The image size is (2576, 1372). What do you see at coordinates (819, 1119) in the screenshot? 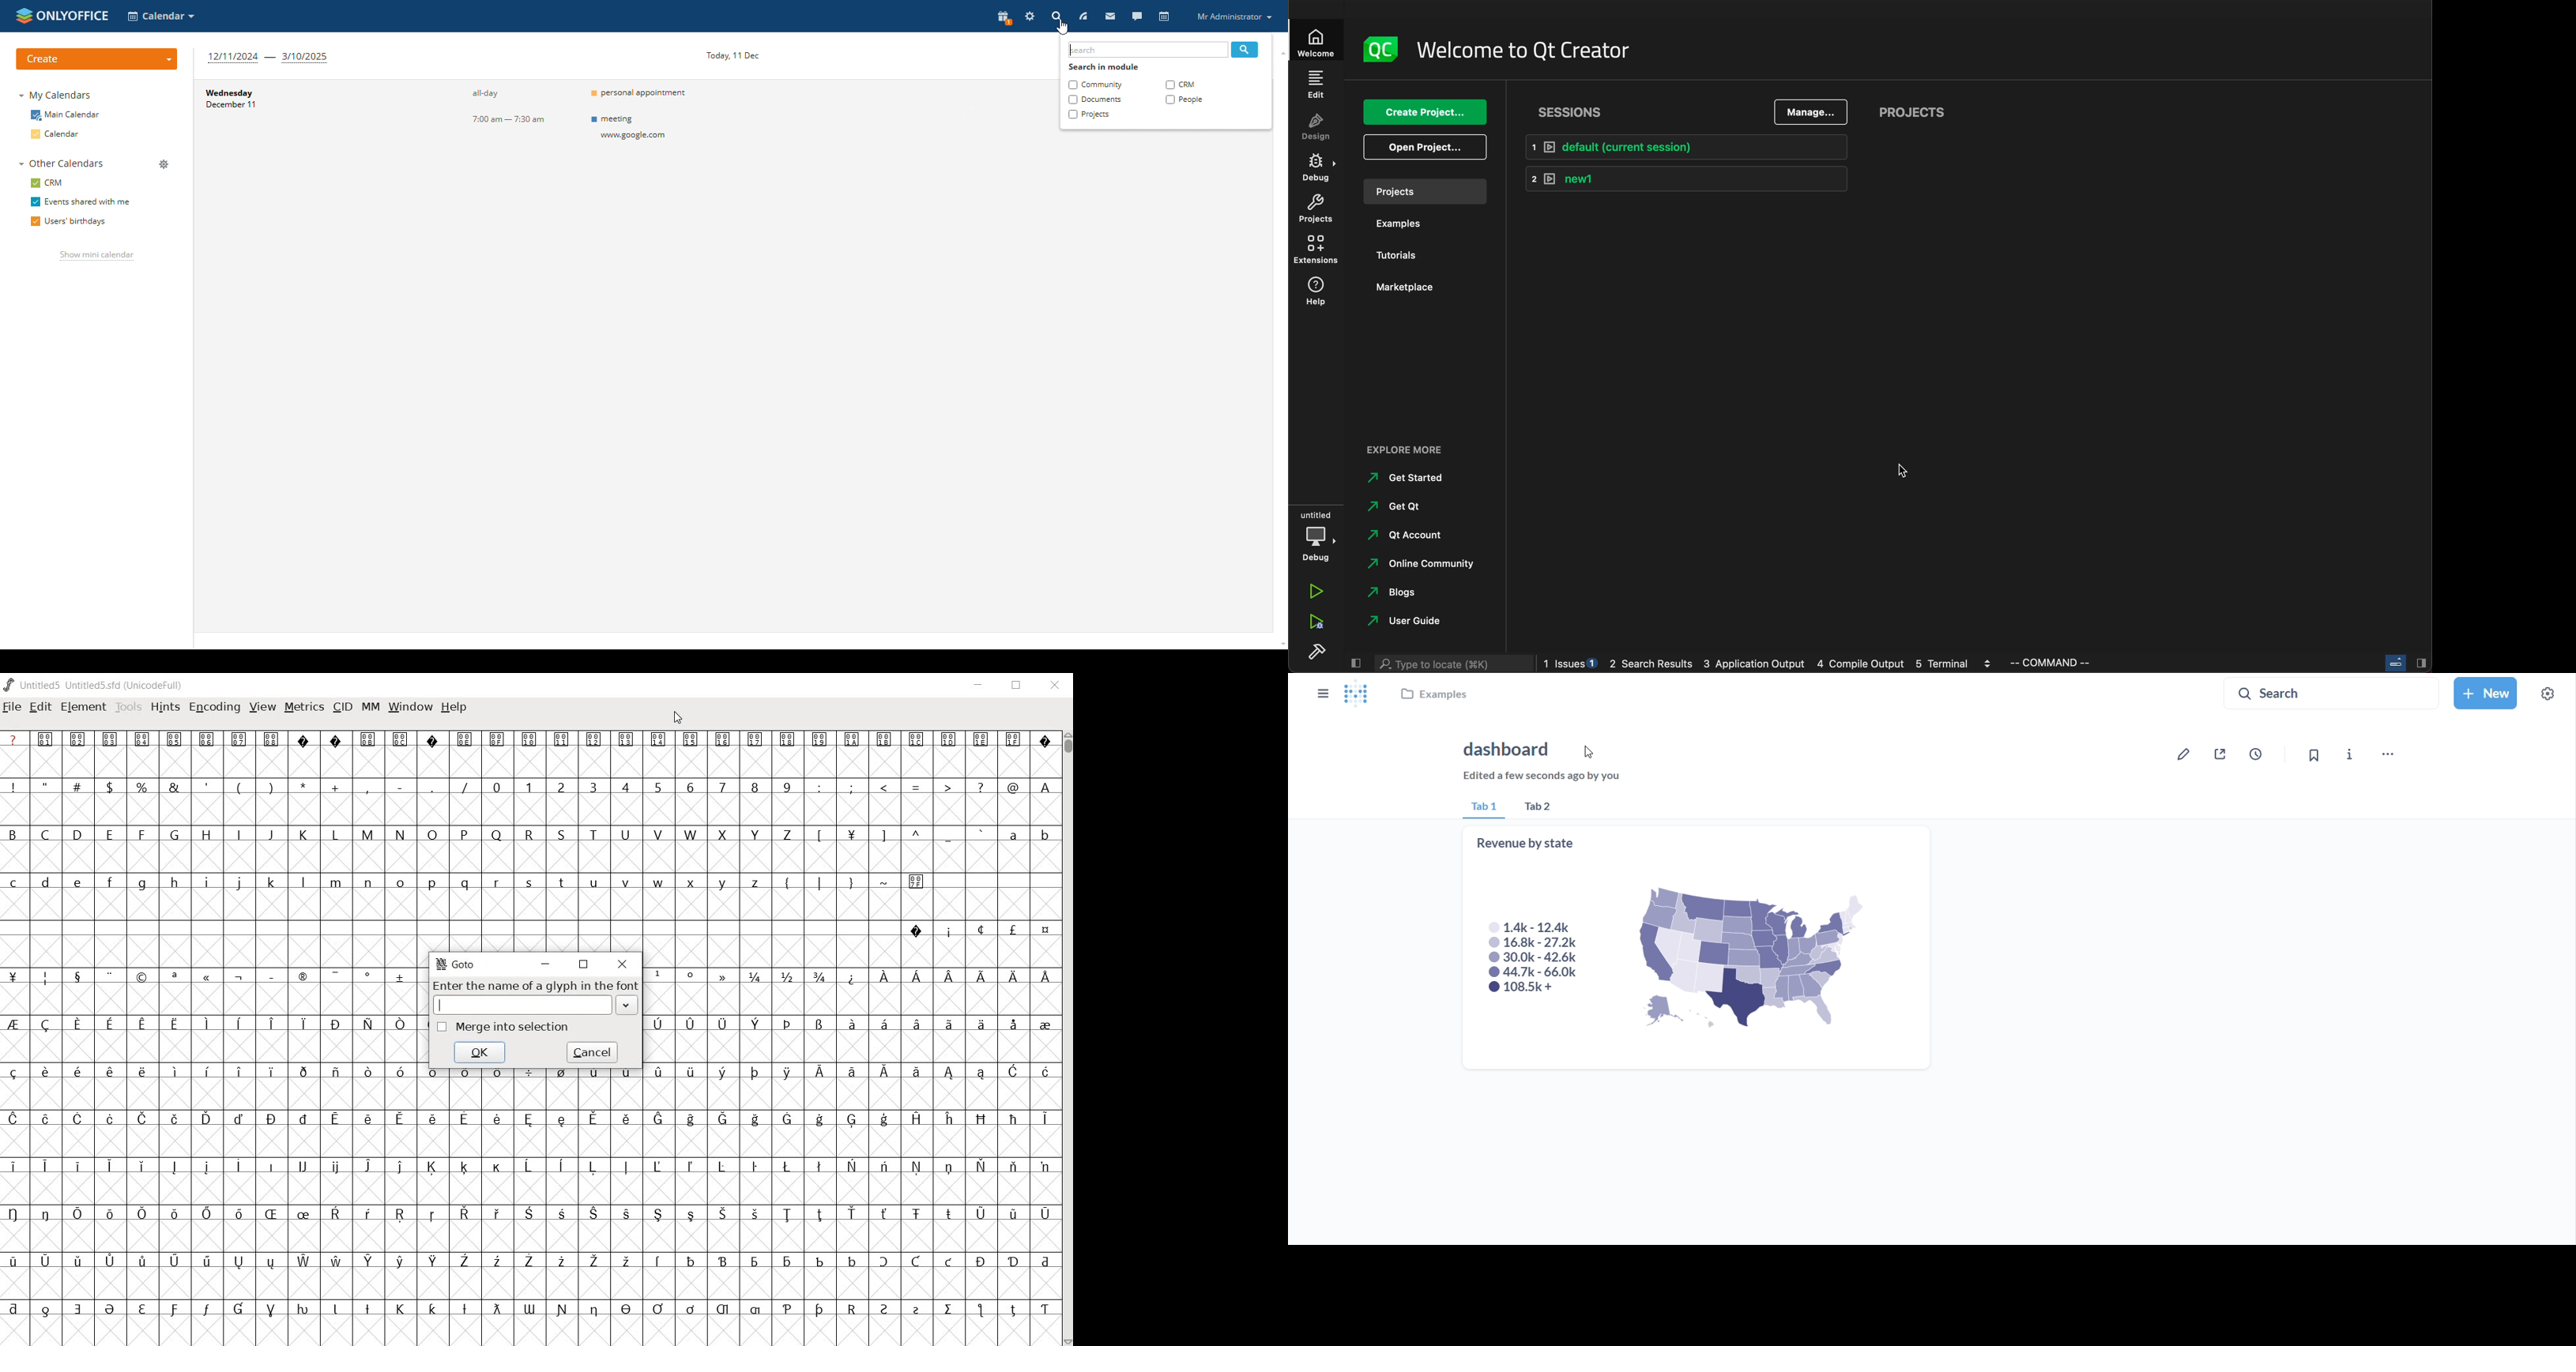
I see `Symbol` at bounding box center [819, 1119].